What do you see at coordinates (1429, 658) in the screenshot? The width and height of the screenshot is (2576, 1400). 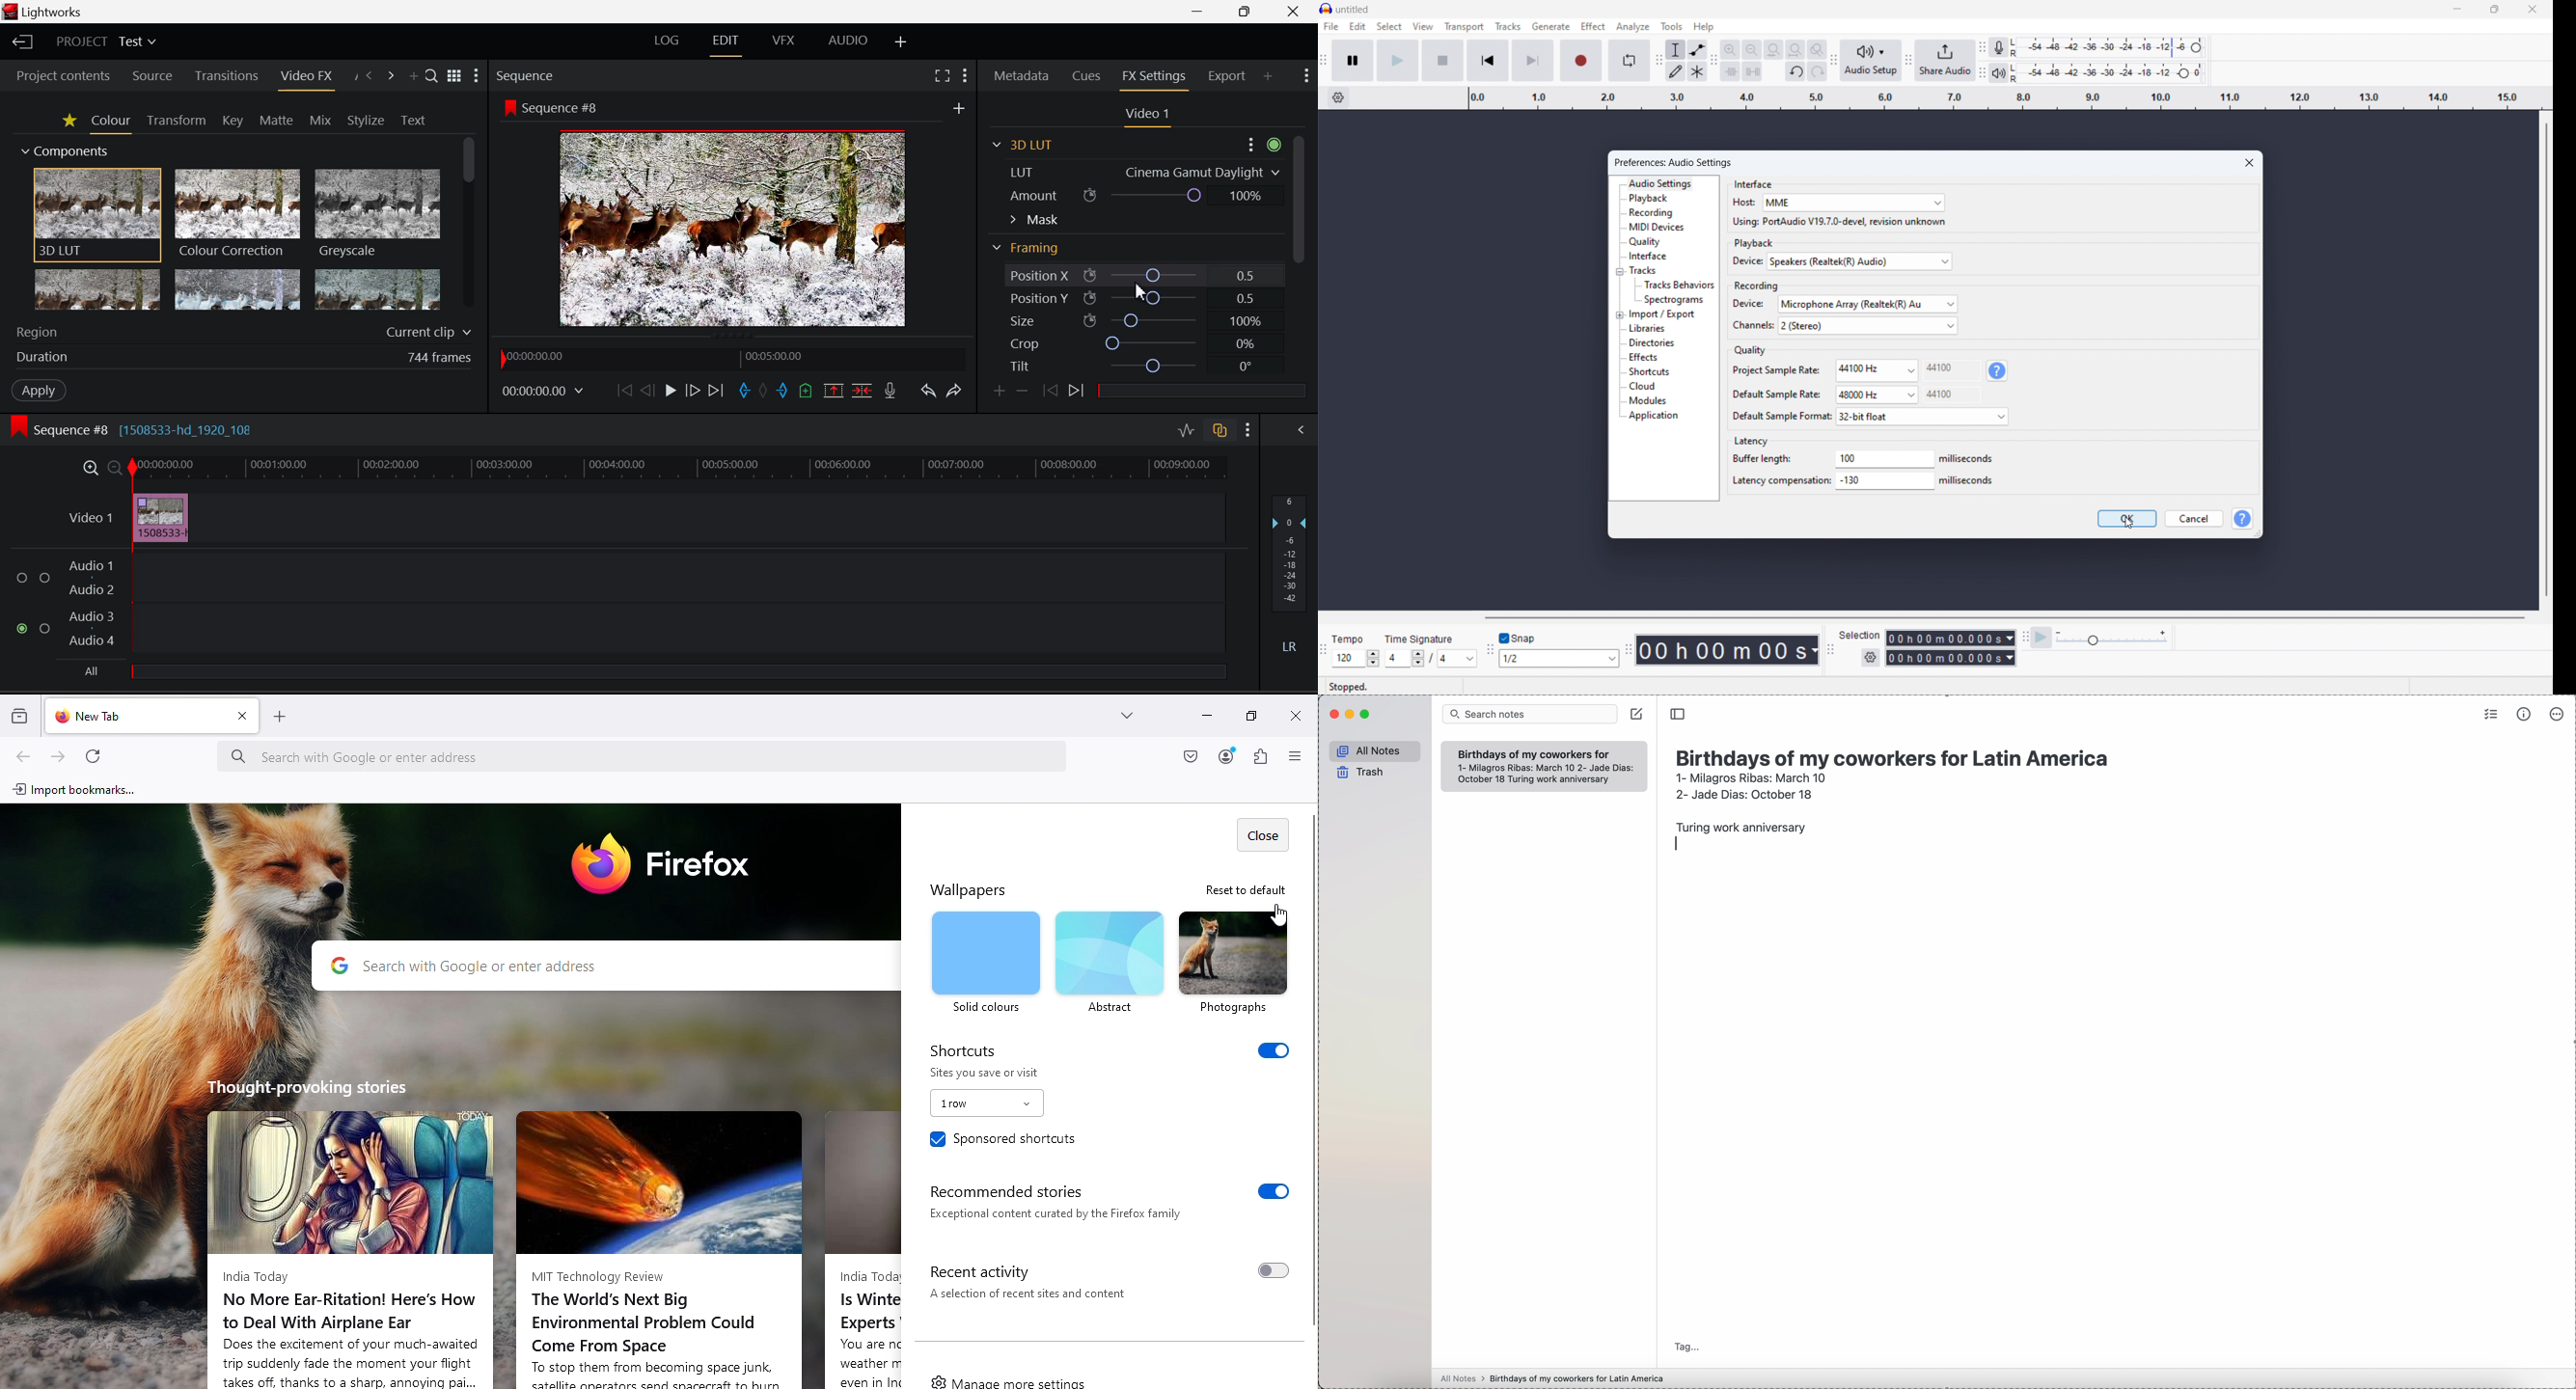 I see `set time signature` at bounding box center [1429, 658].